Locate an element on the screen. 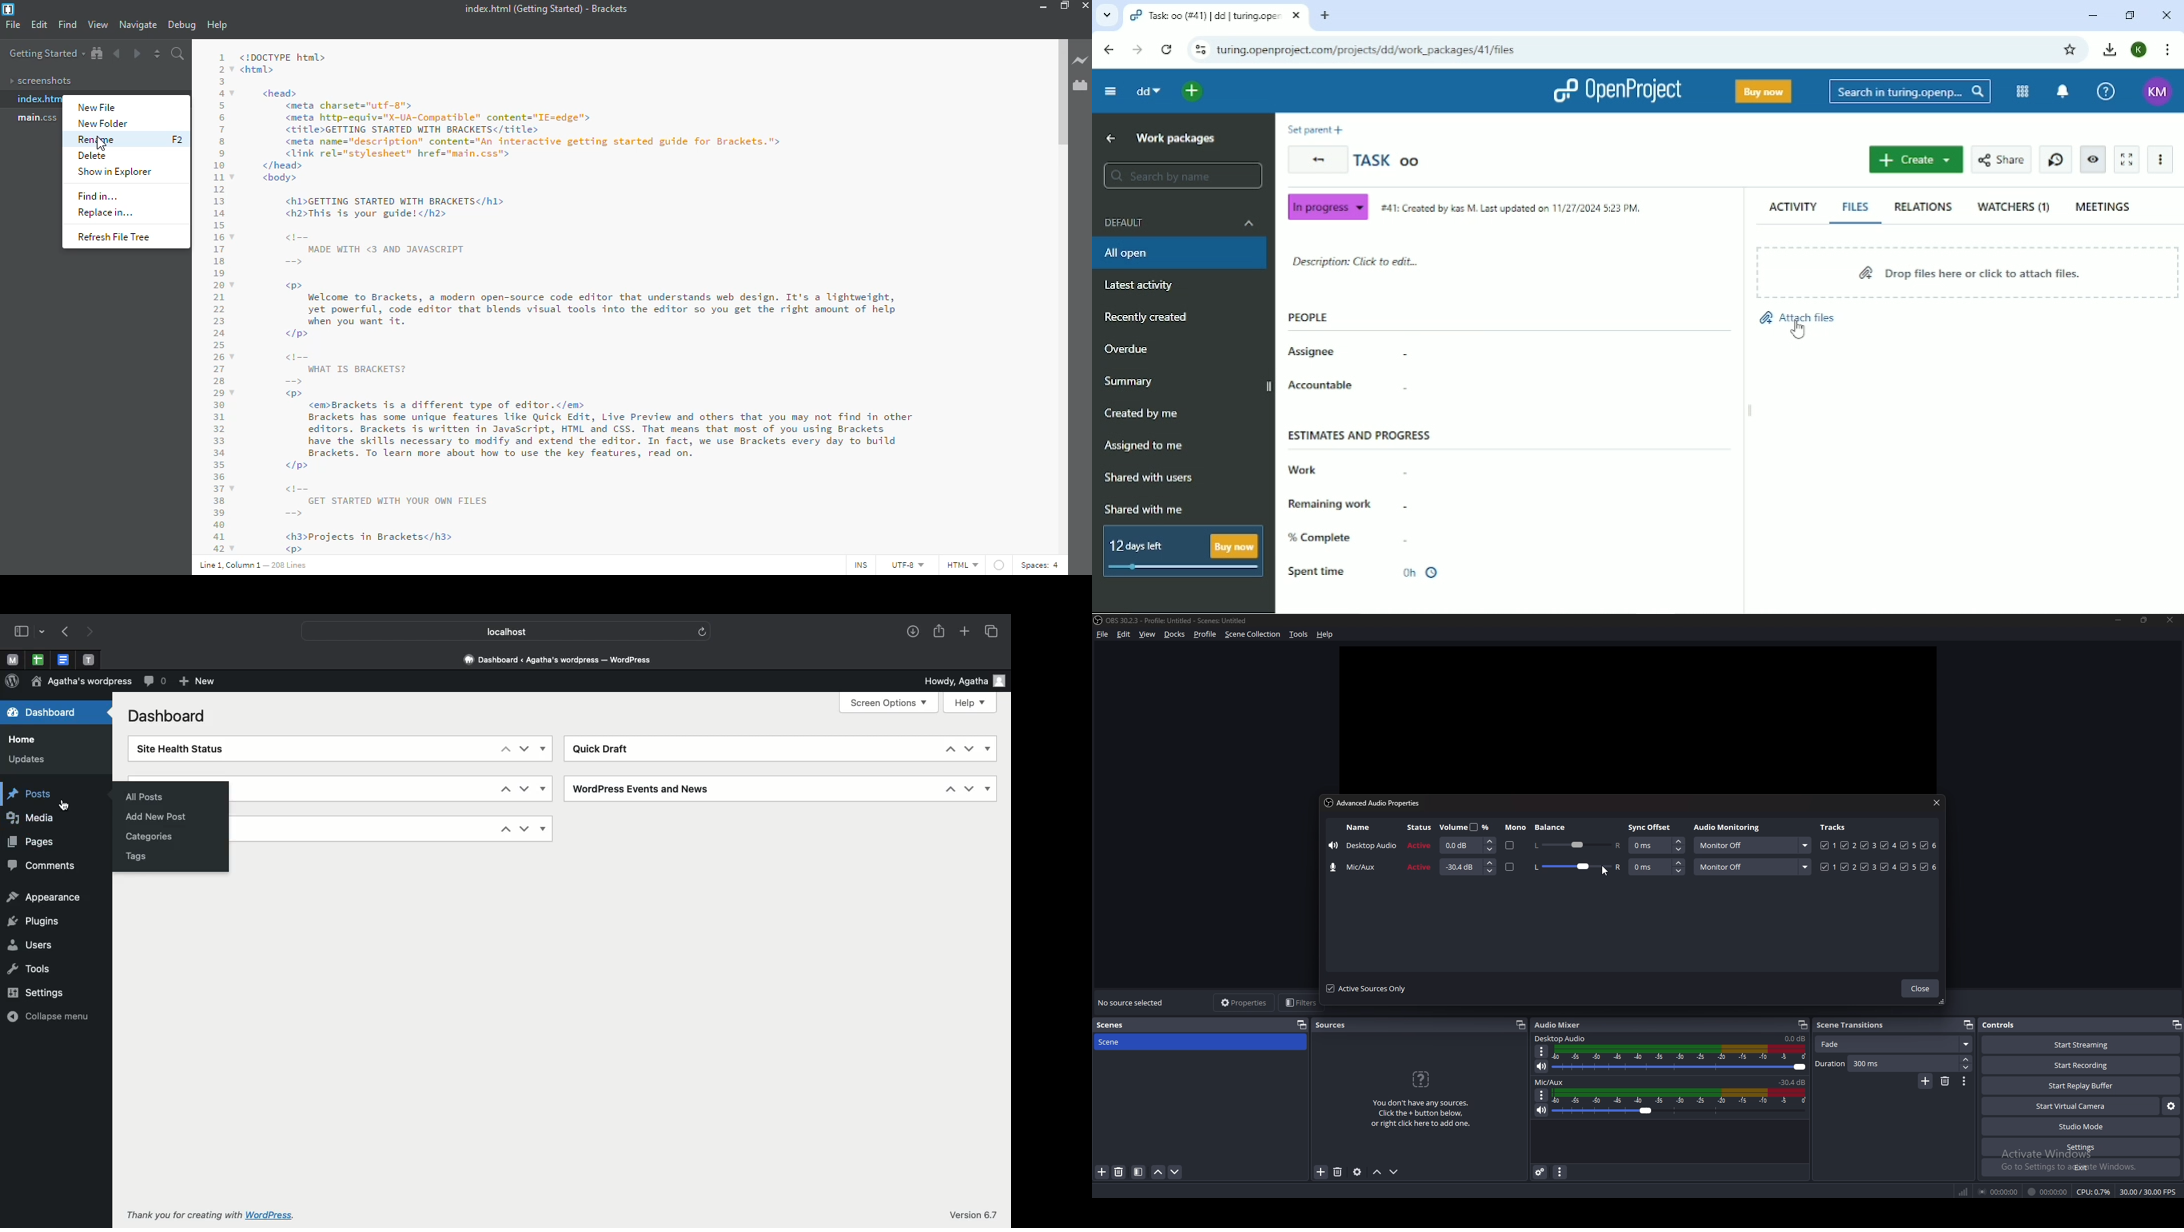 The image size is (2184, 1232). refresh is located at coordinates (704, 631).